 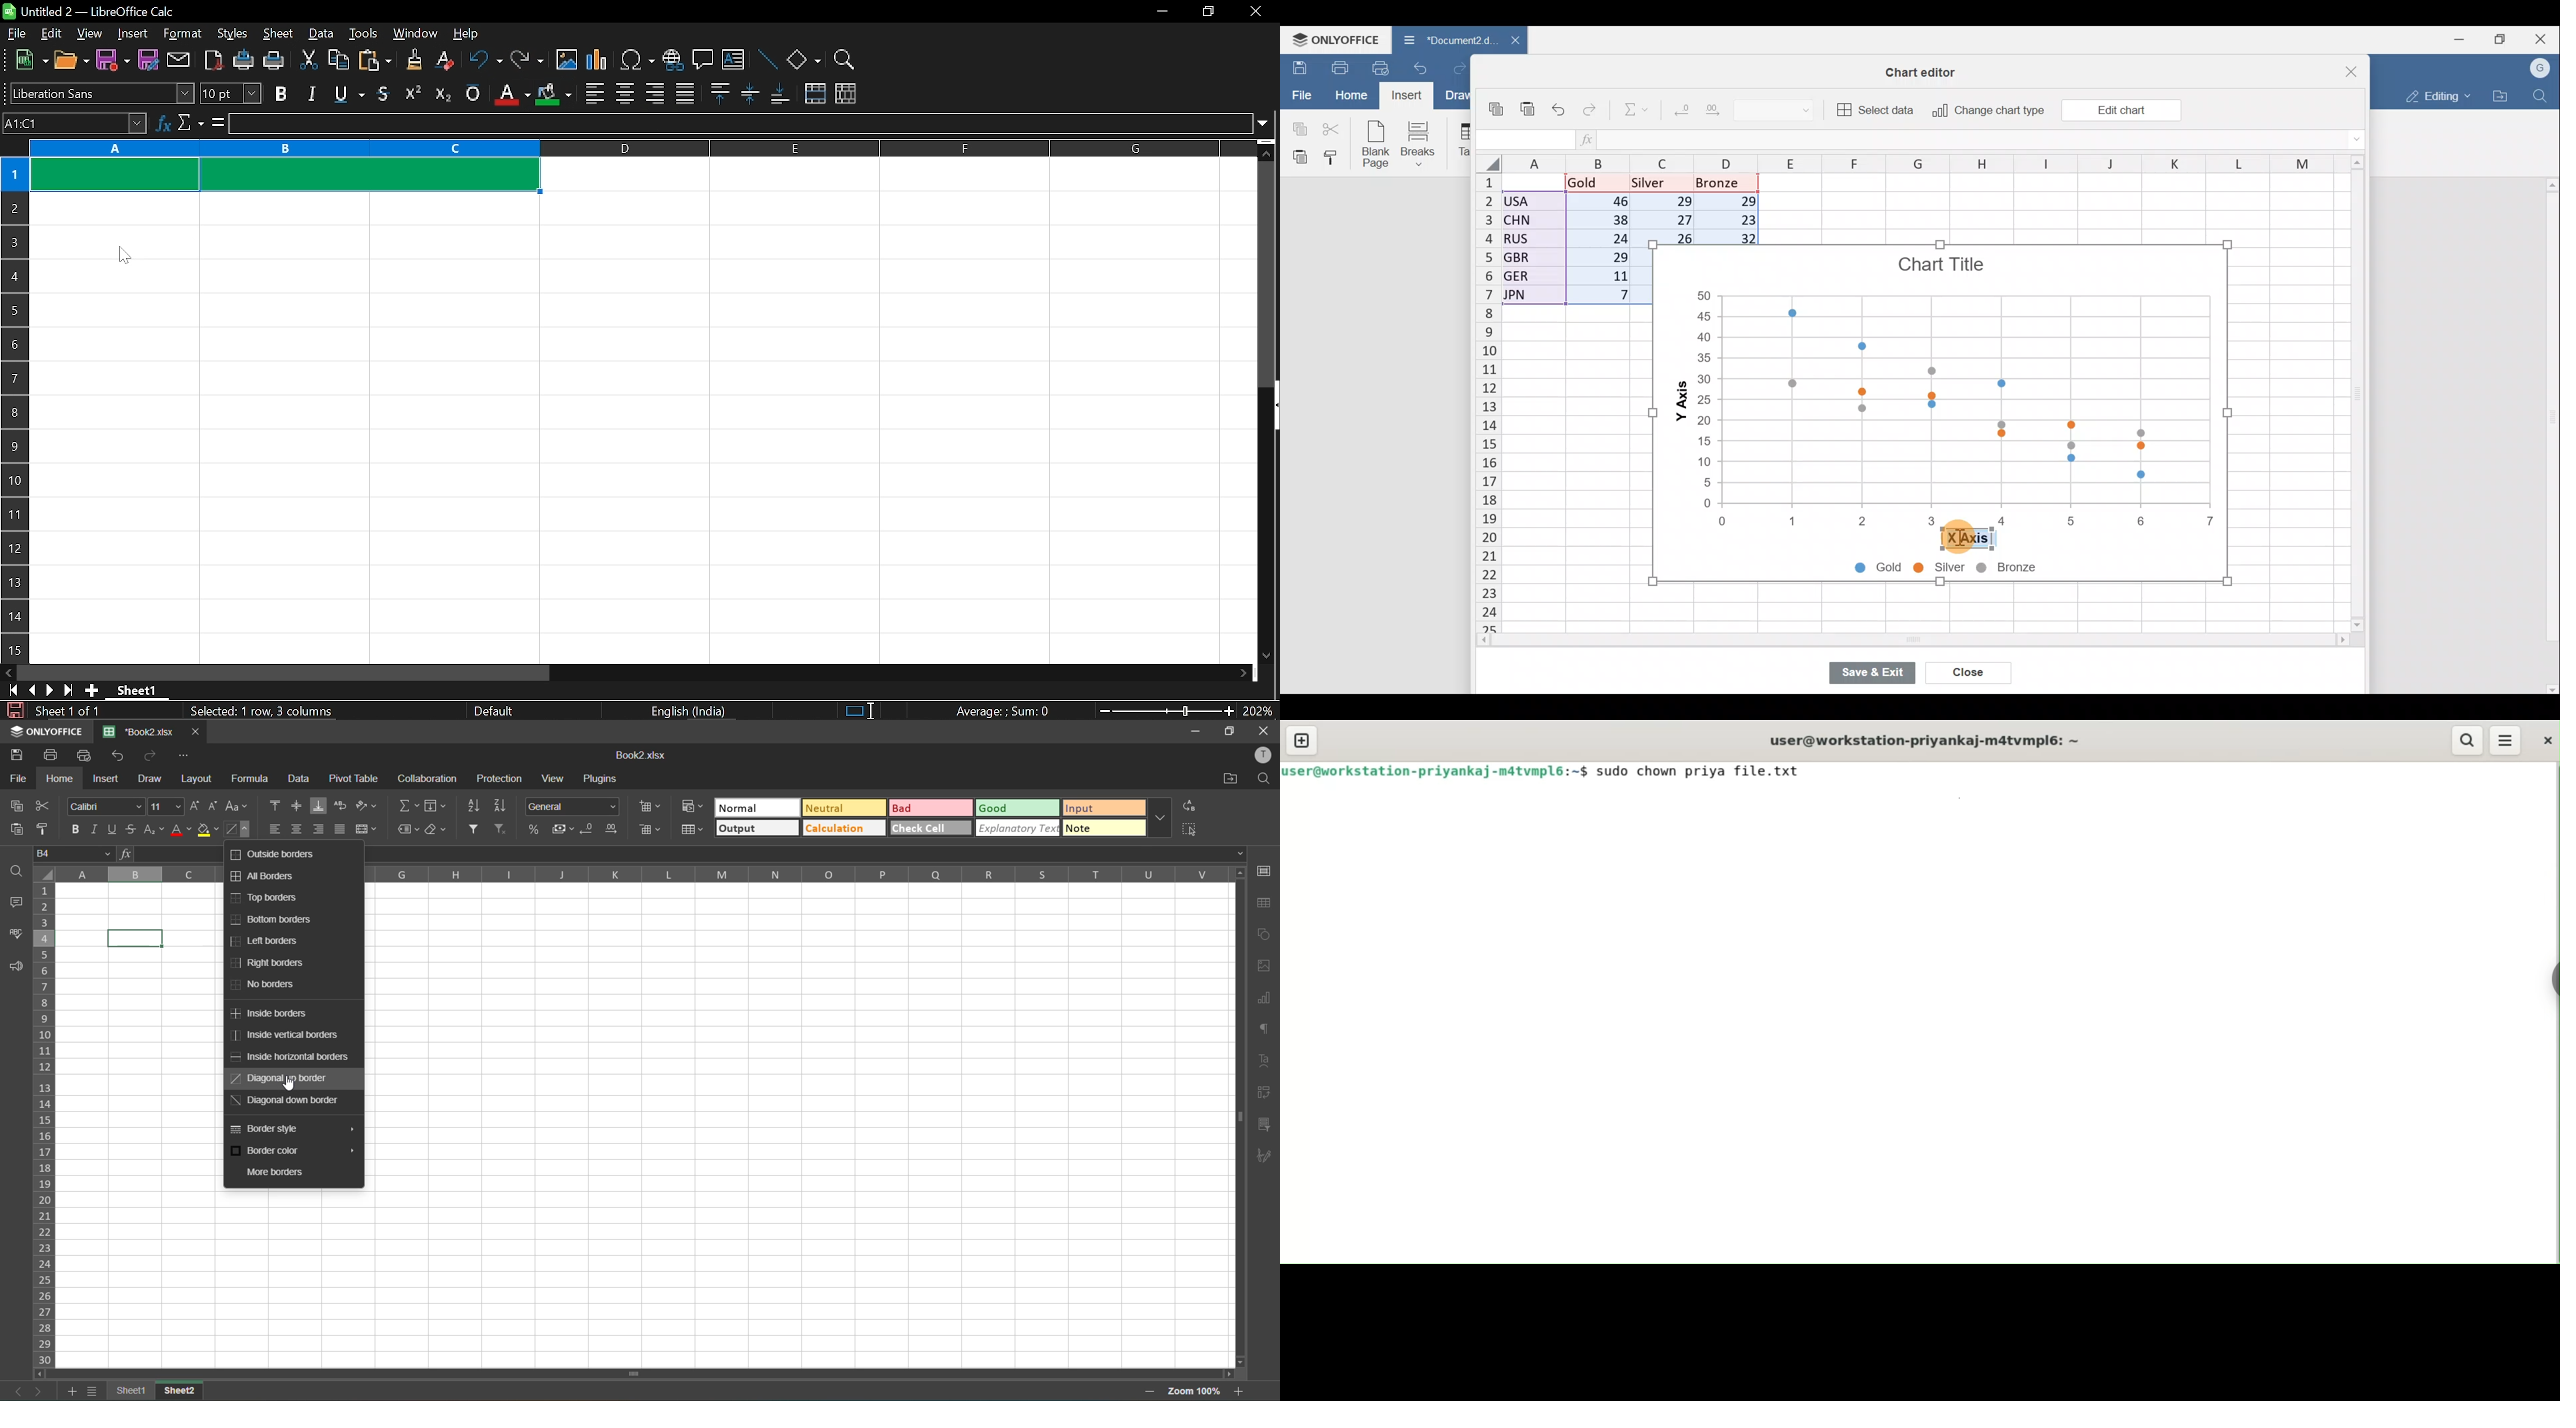 I want to click on quick print, so click(x=87, y=755).